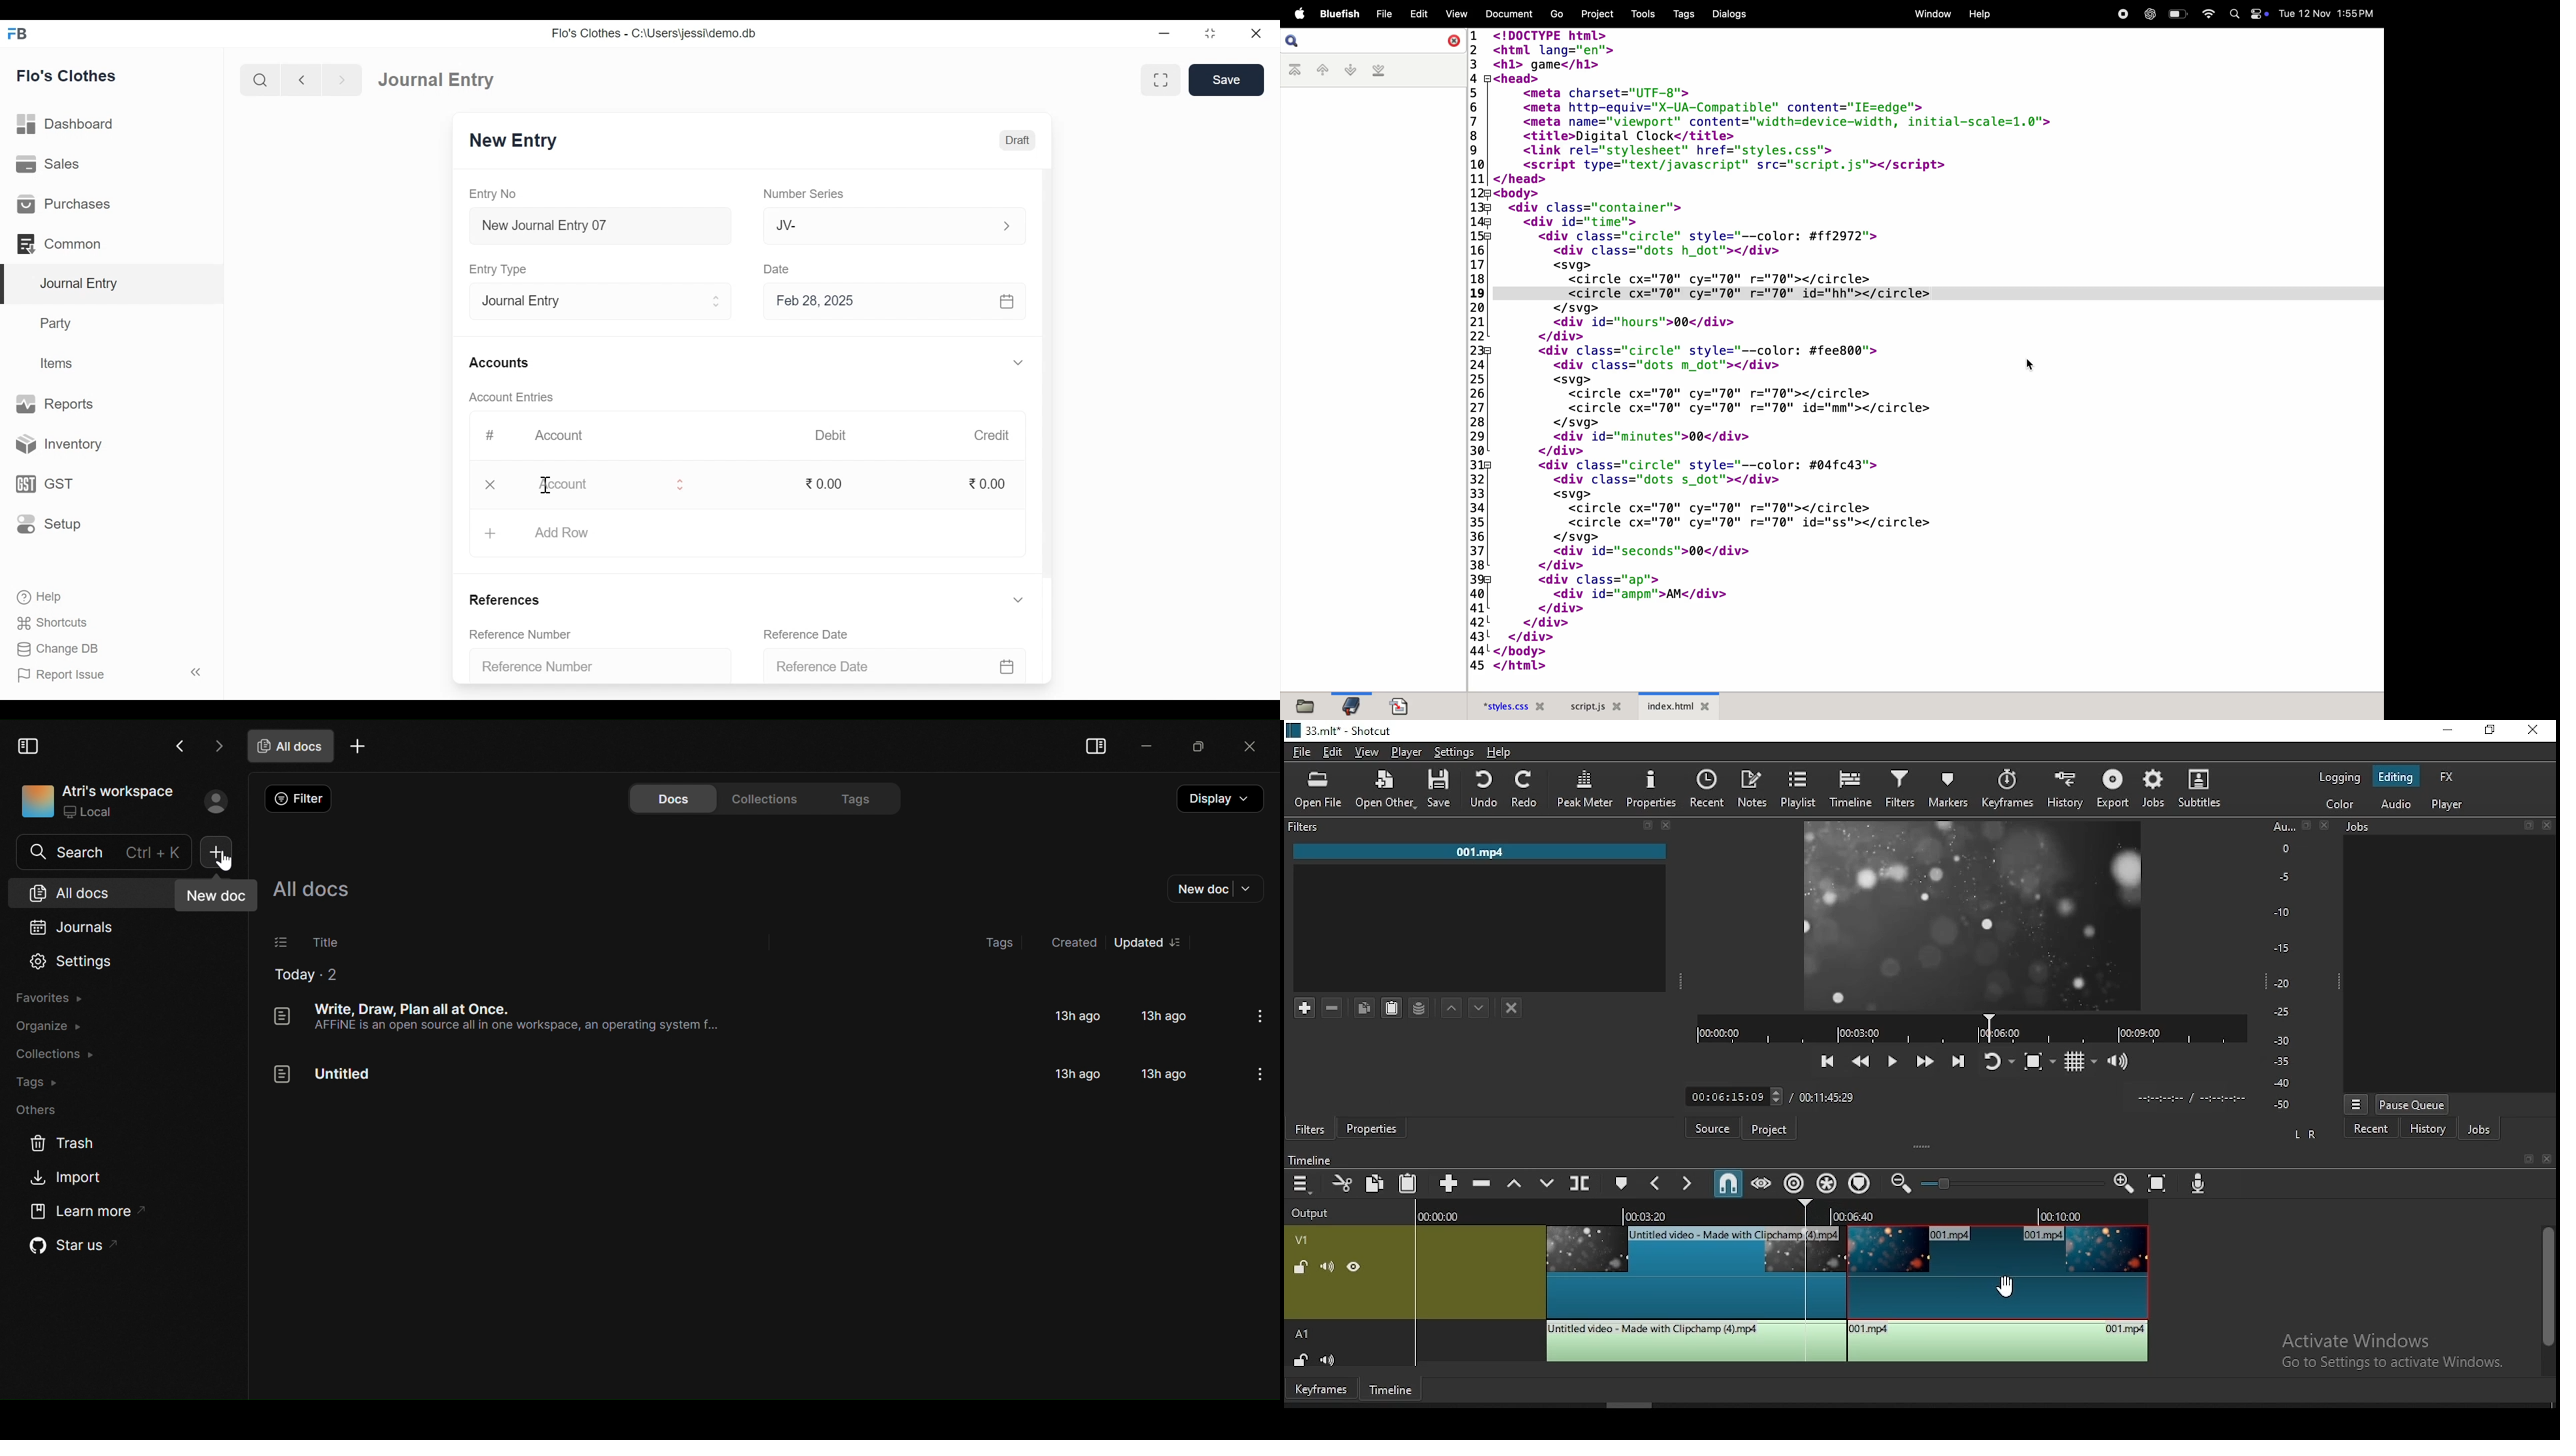 This screenshot has width=2576, height=1456. What do you see at coordinates (871, 226) in the screenshot?
I see `JV-` at bounding box center [871, 226].